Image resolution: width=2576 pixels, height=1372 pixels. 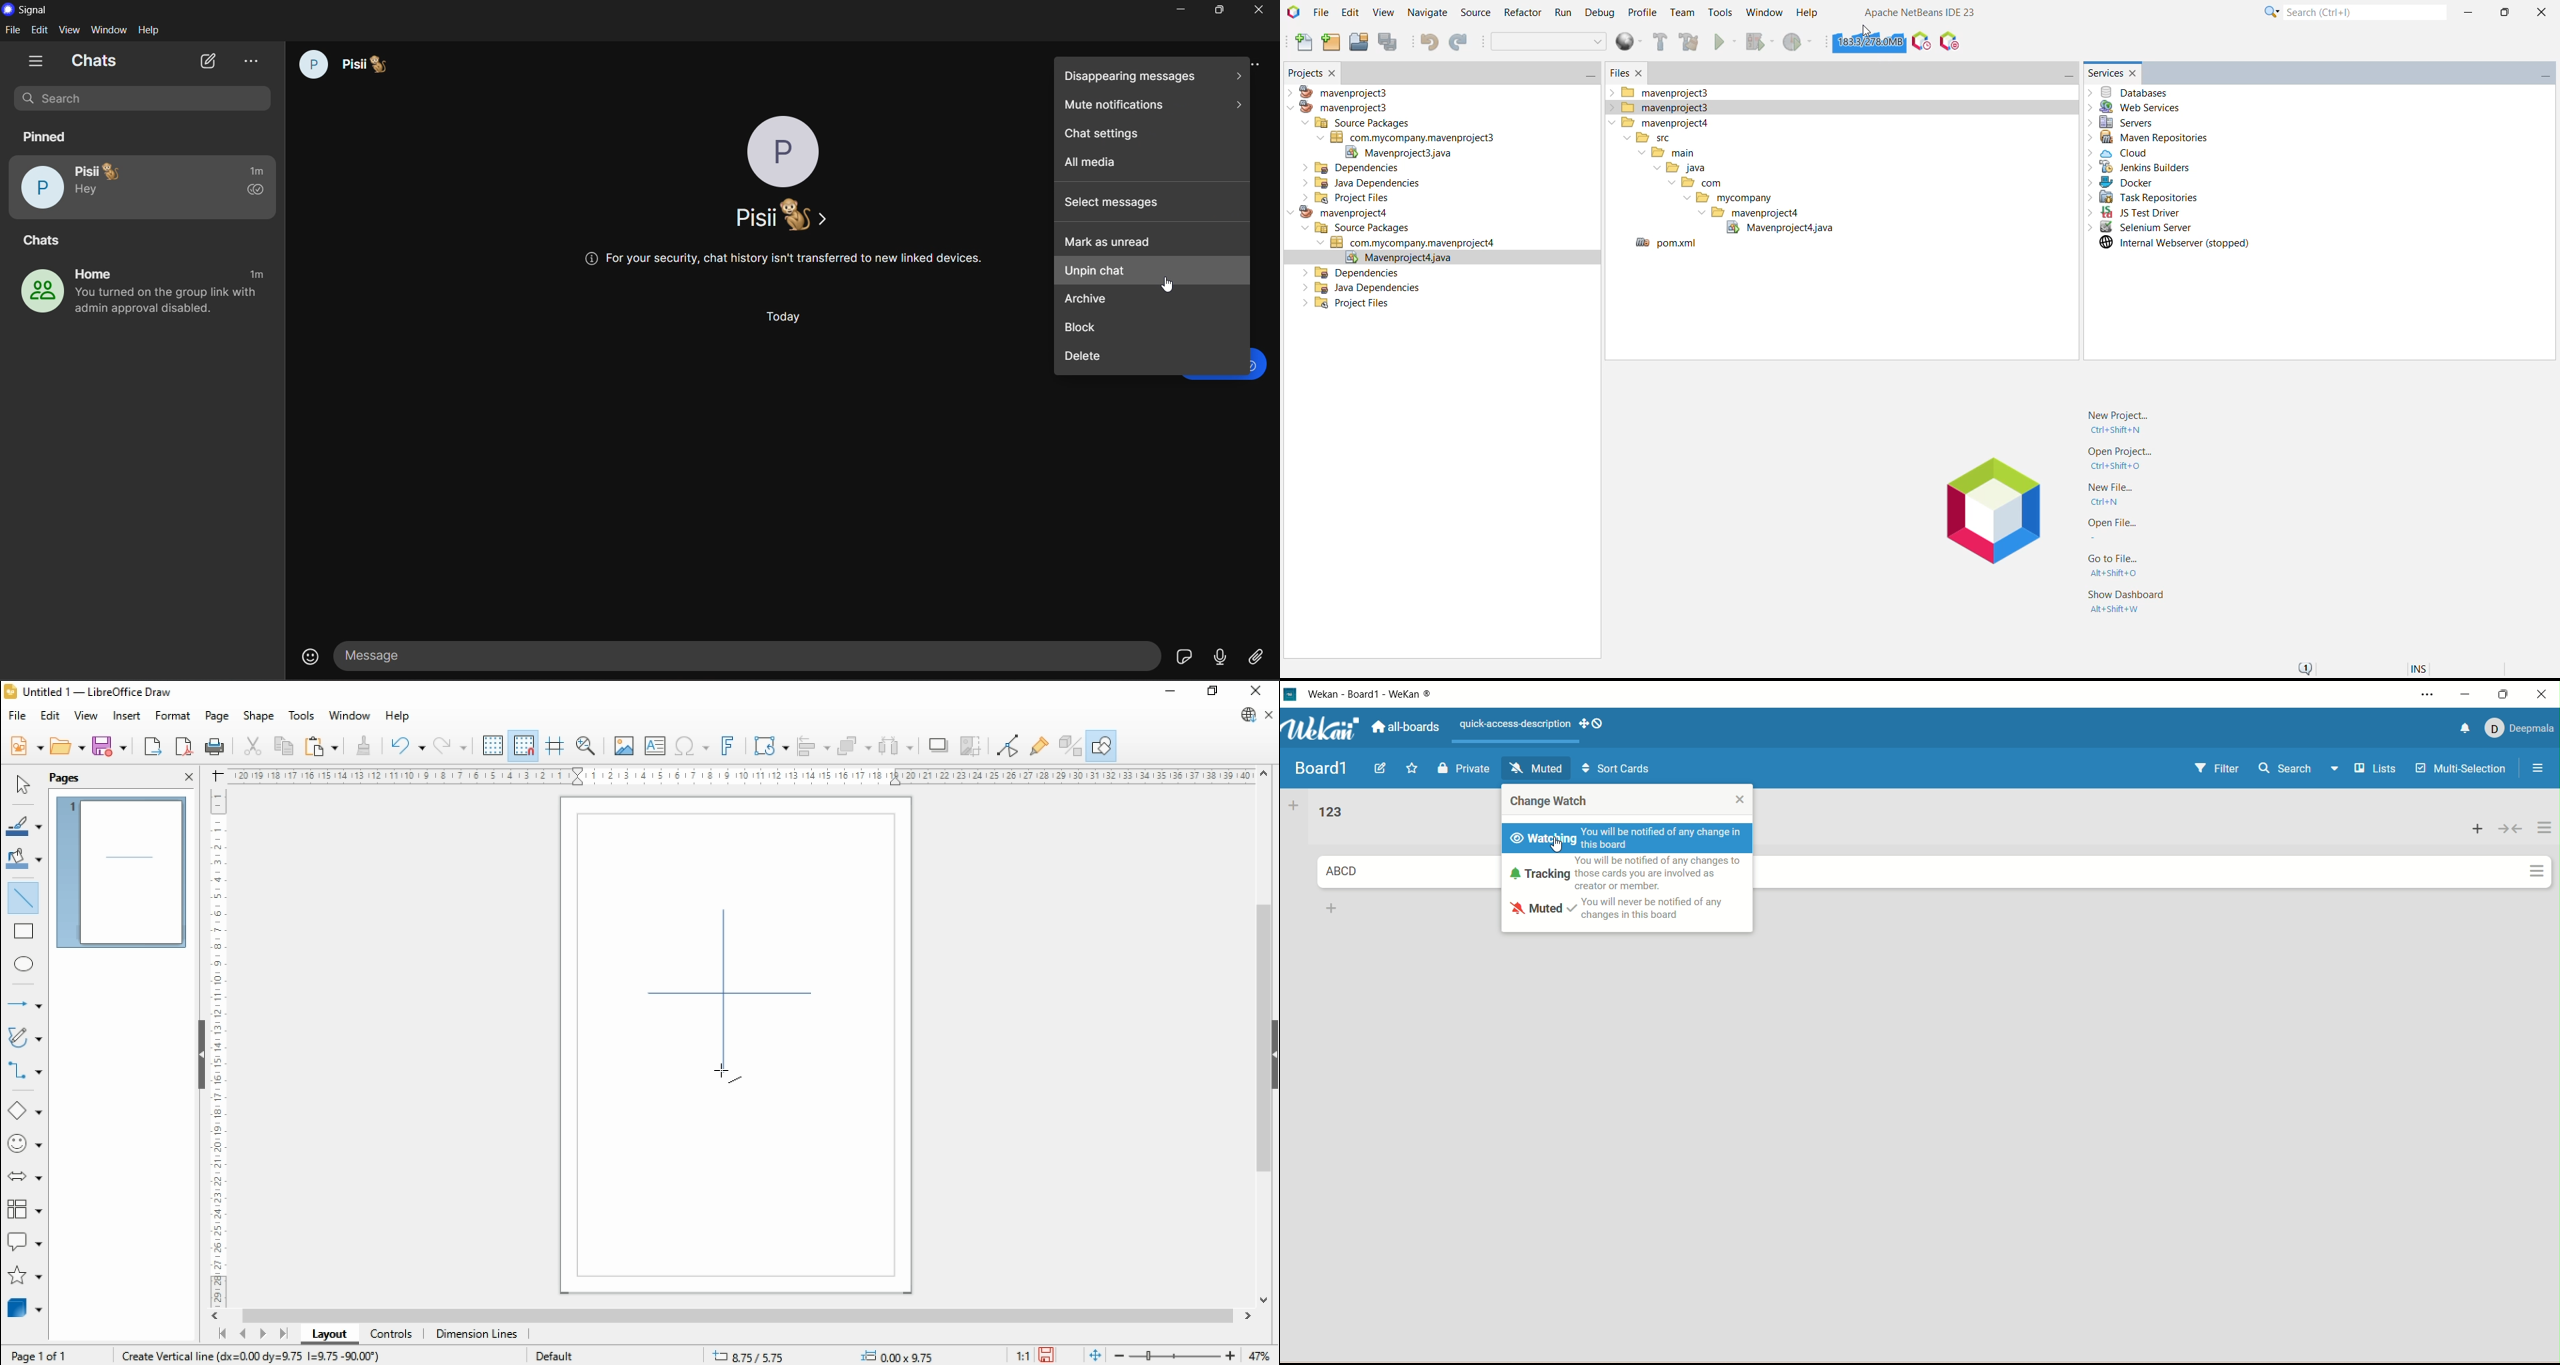 I want to click on lines and arrows, so click(x=22, y=1004).